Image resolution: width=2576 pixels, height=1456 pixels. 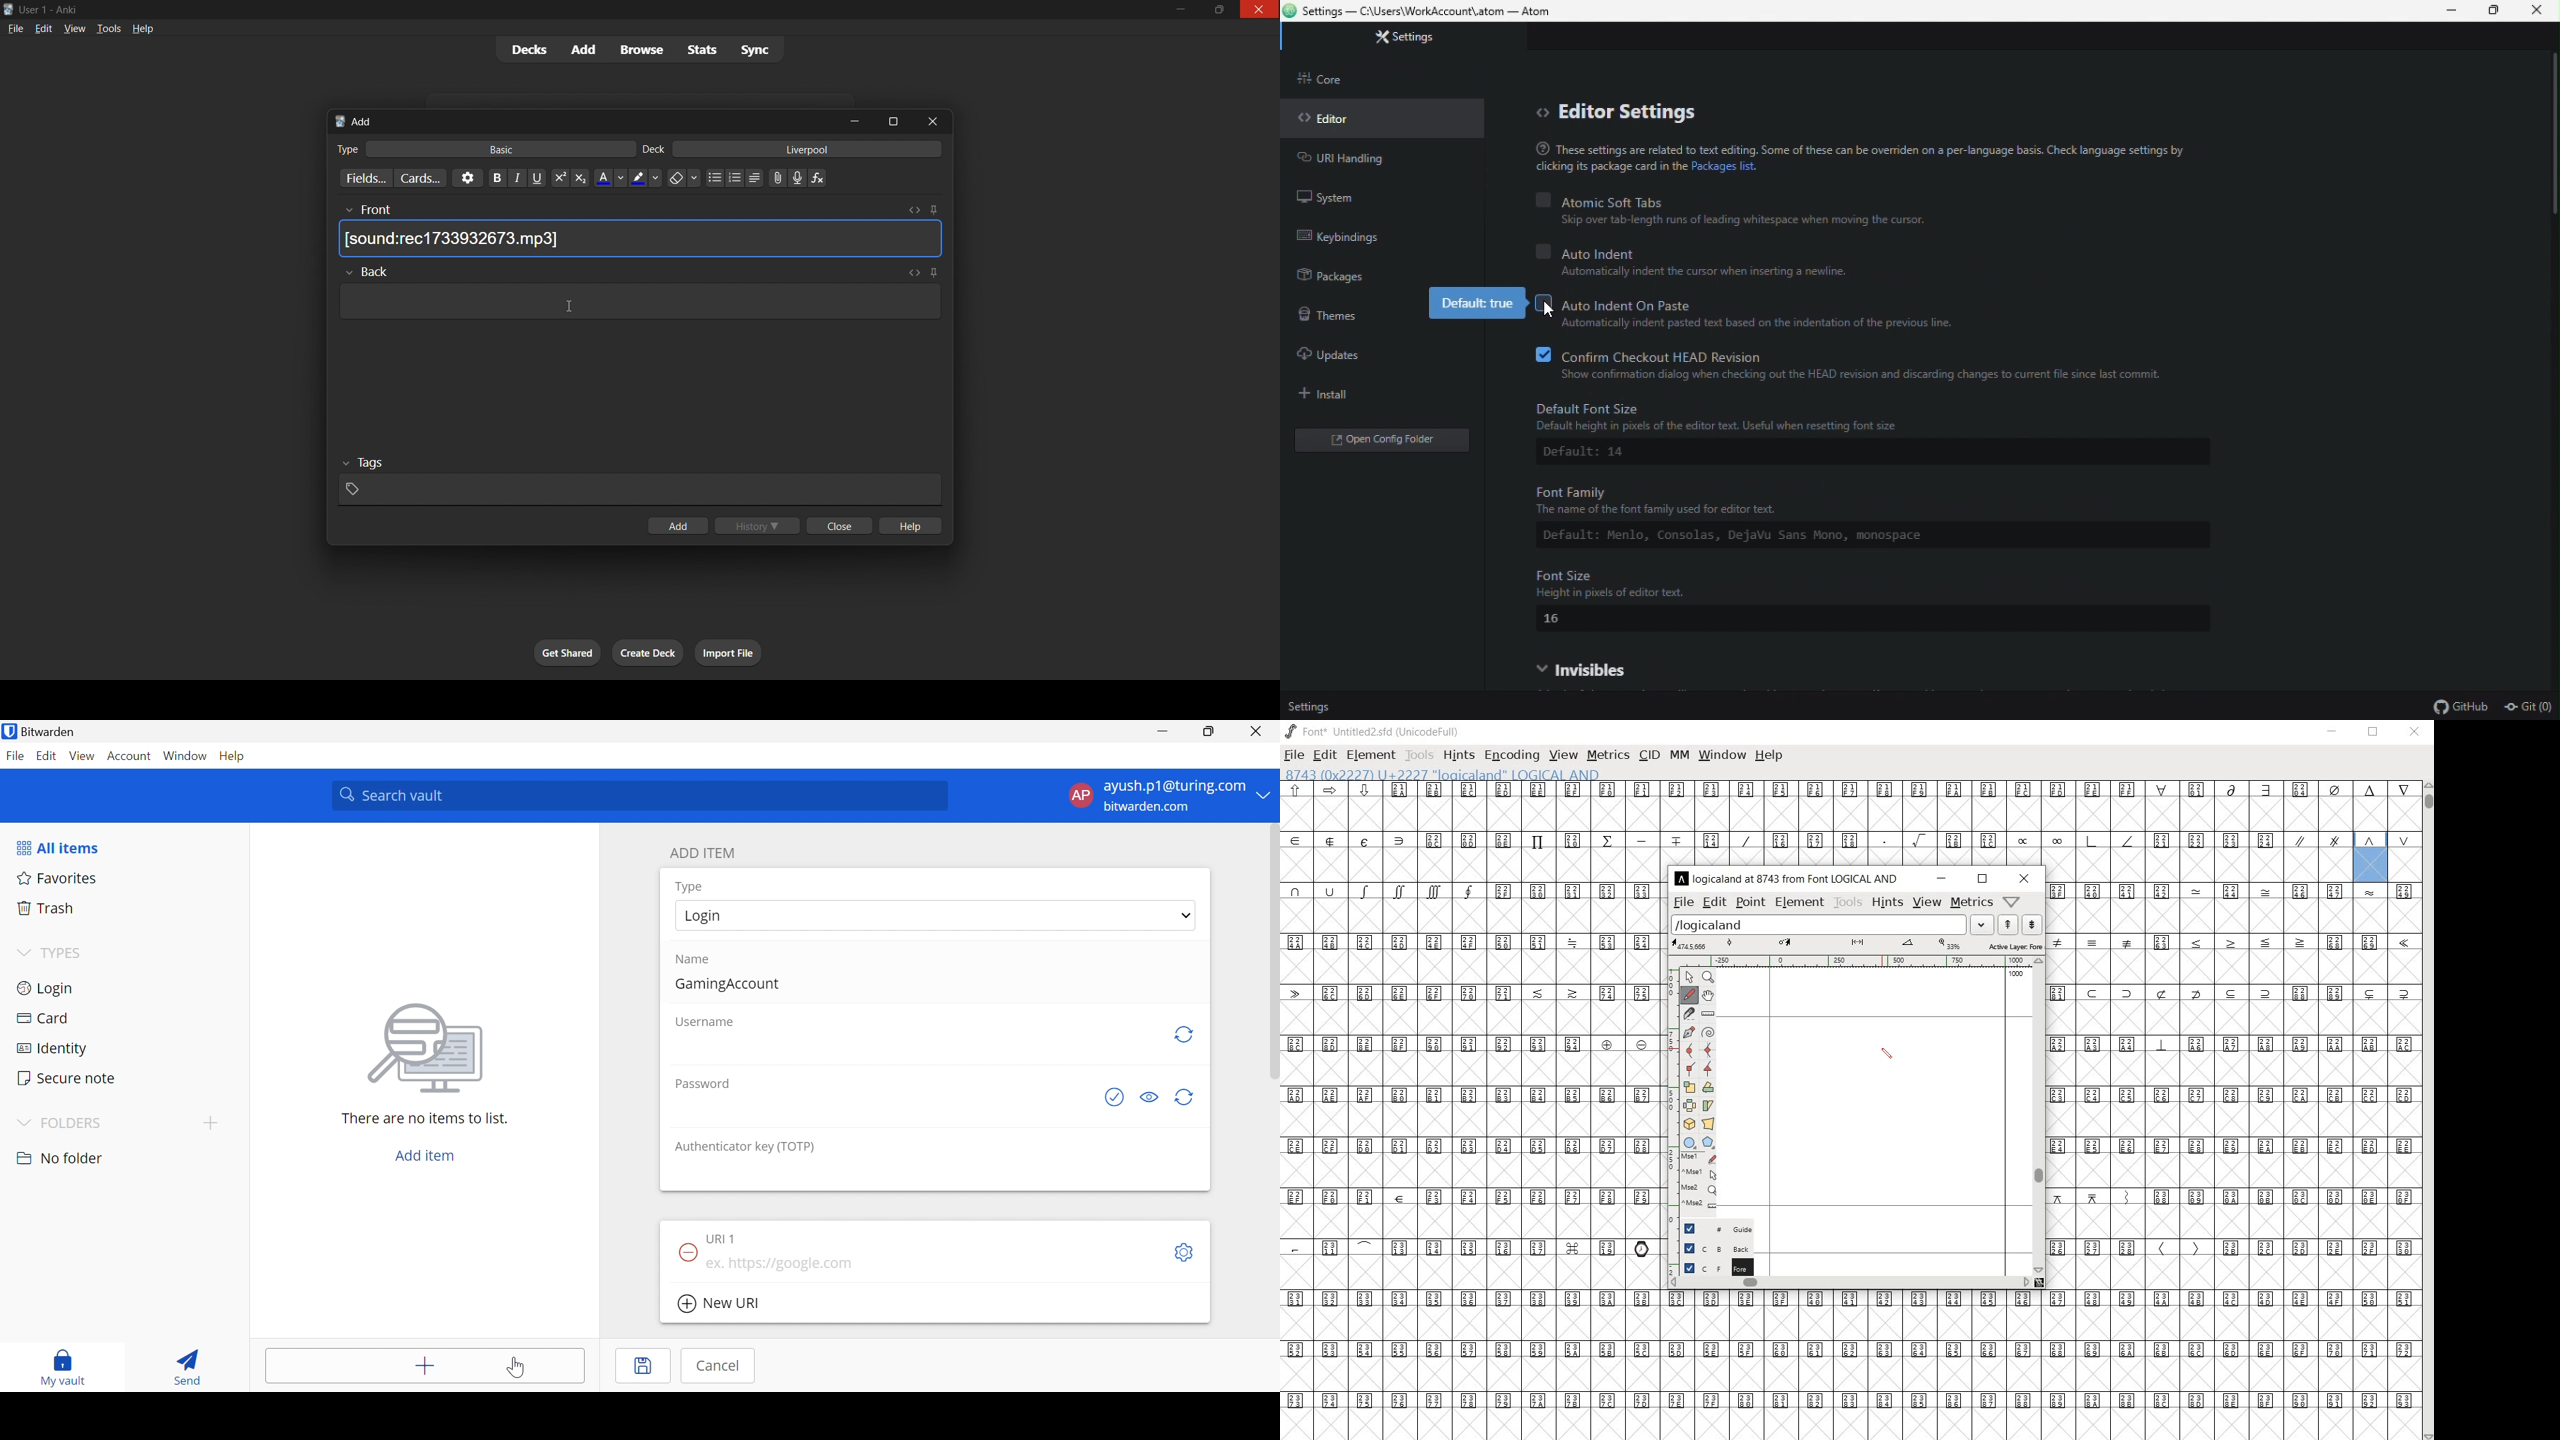 What do you see at coordinates (65, 952) in the screenshot?
I see `TYPES` at bounding box center [65, 952].